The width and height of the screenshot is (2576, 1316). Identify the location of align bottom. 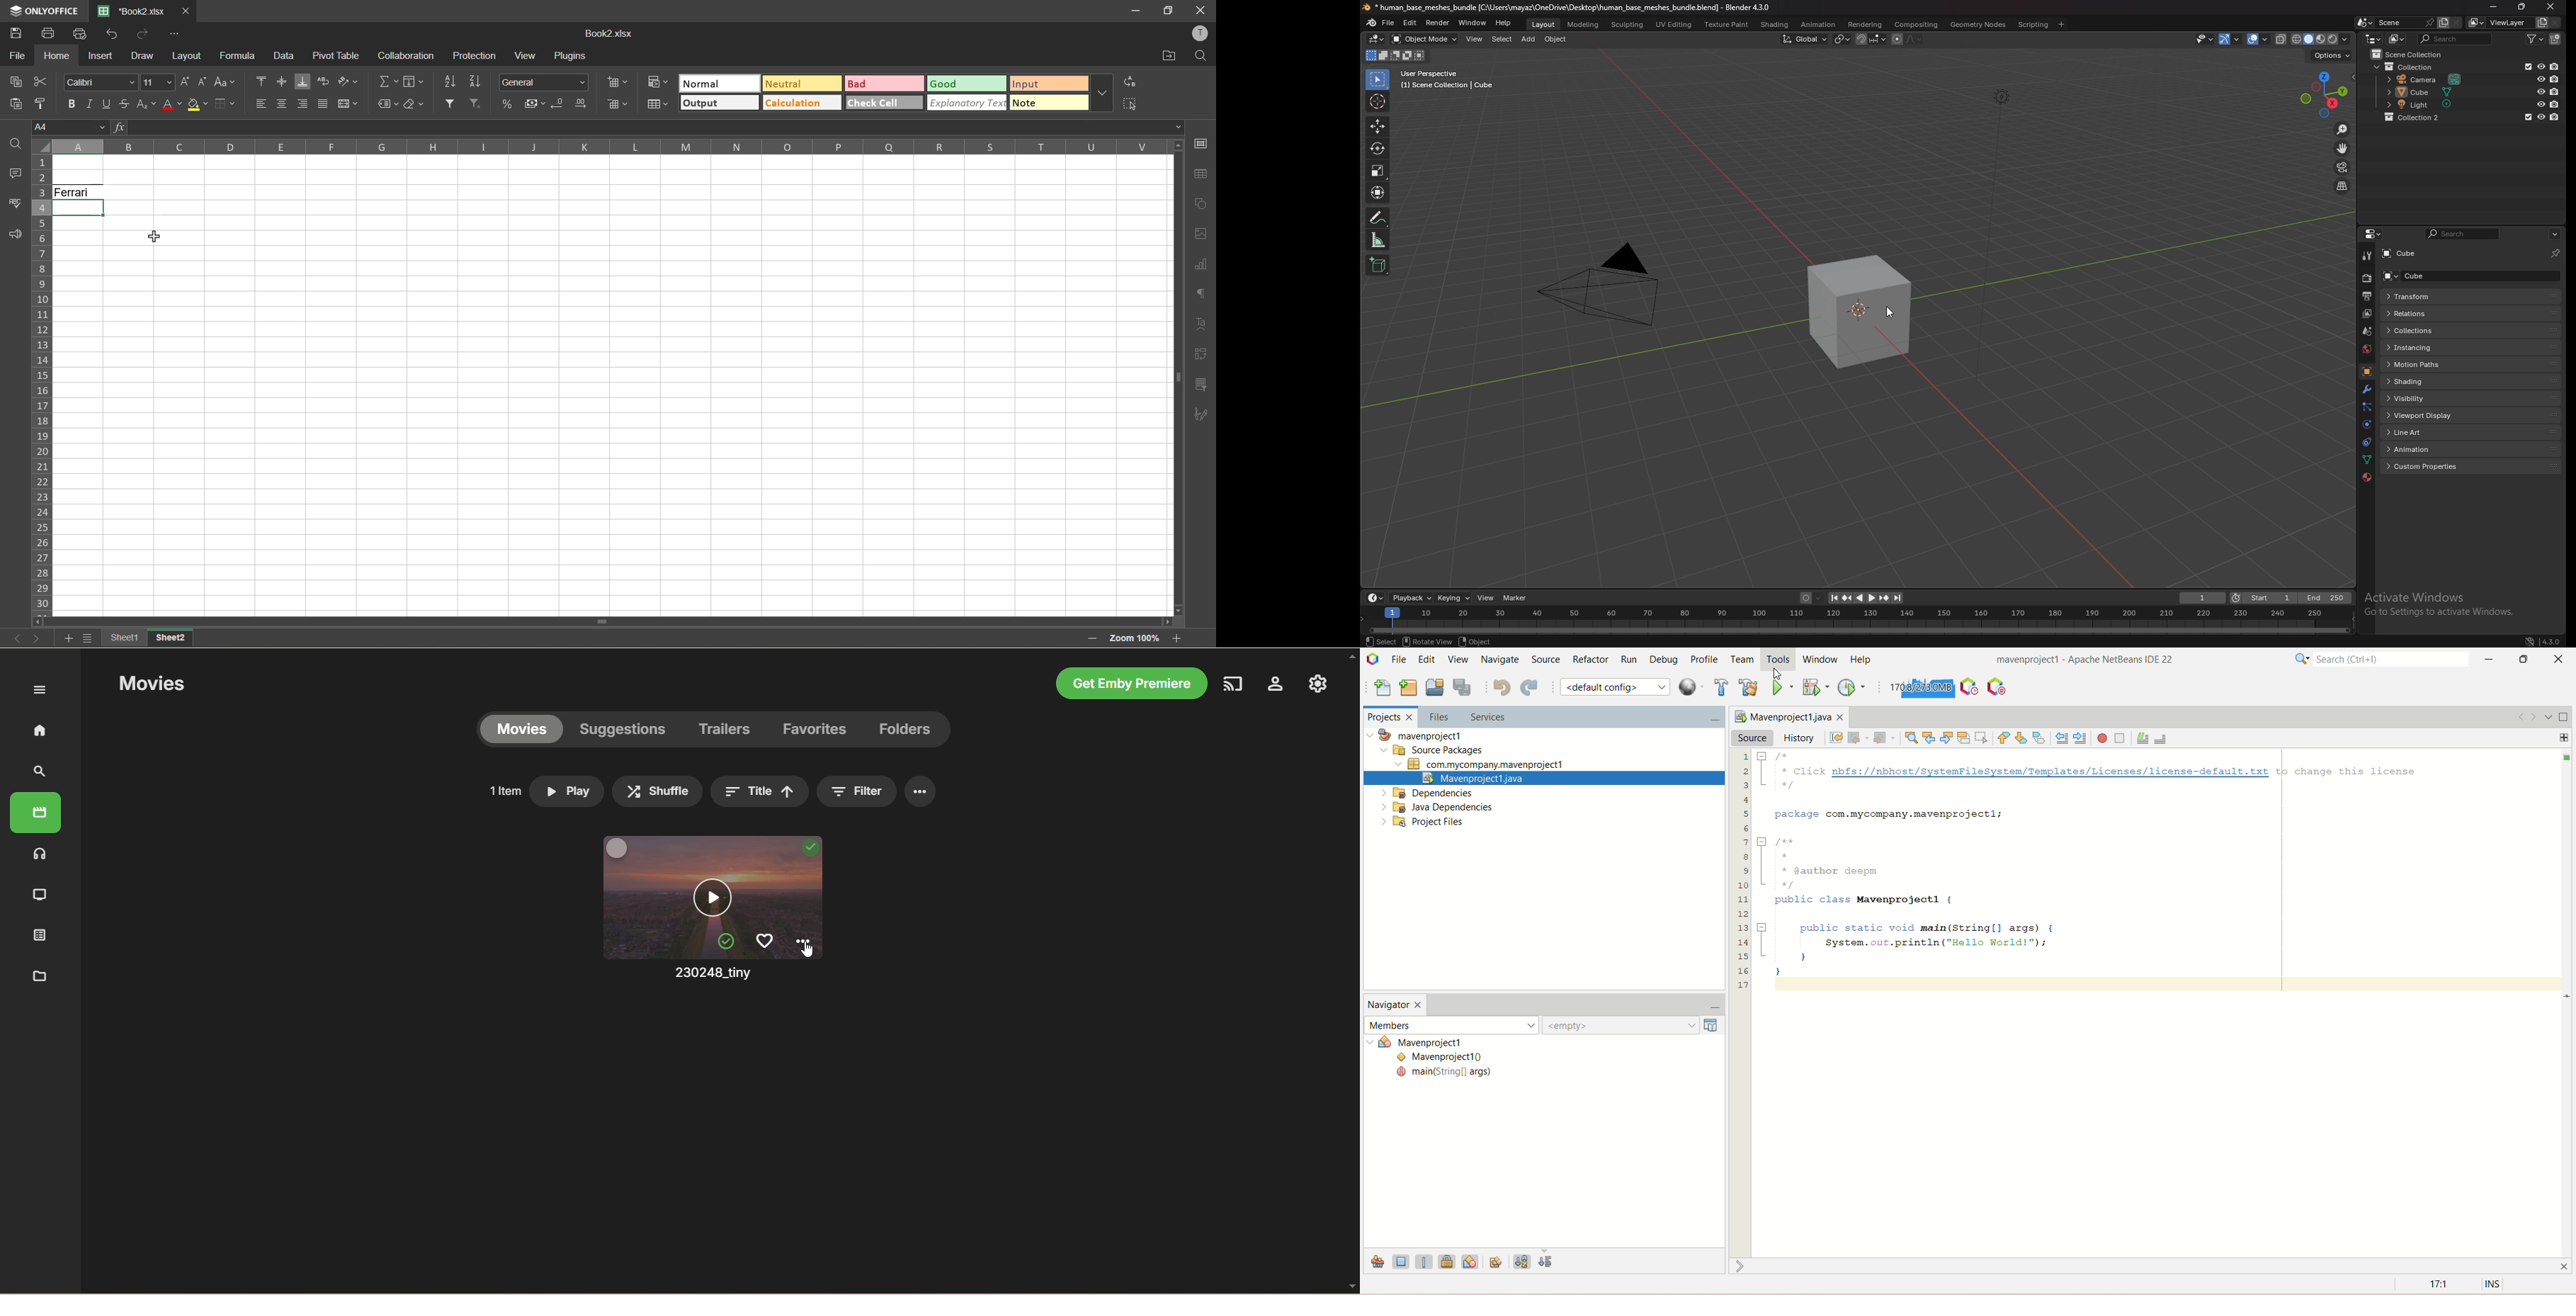
(303, 81).